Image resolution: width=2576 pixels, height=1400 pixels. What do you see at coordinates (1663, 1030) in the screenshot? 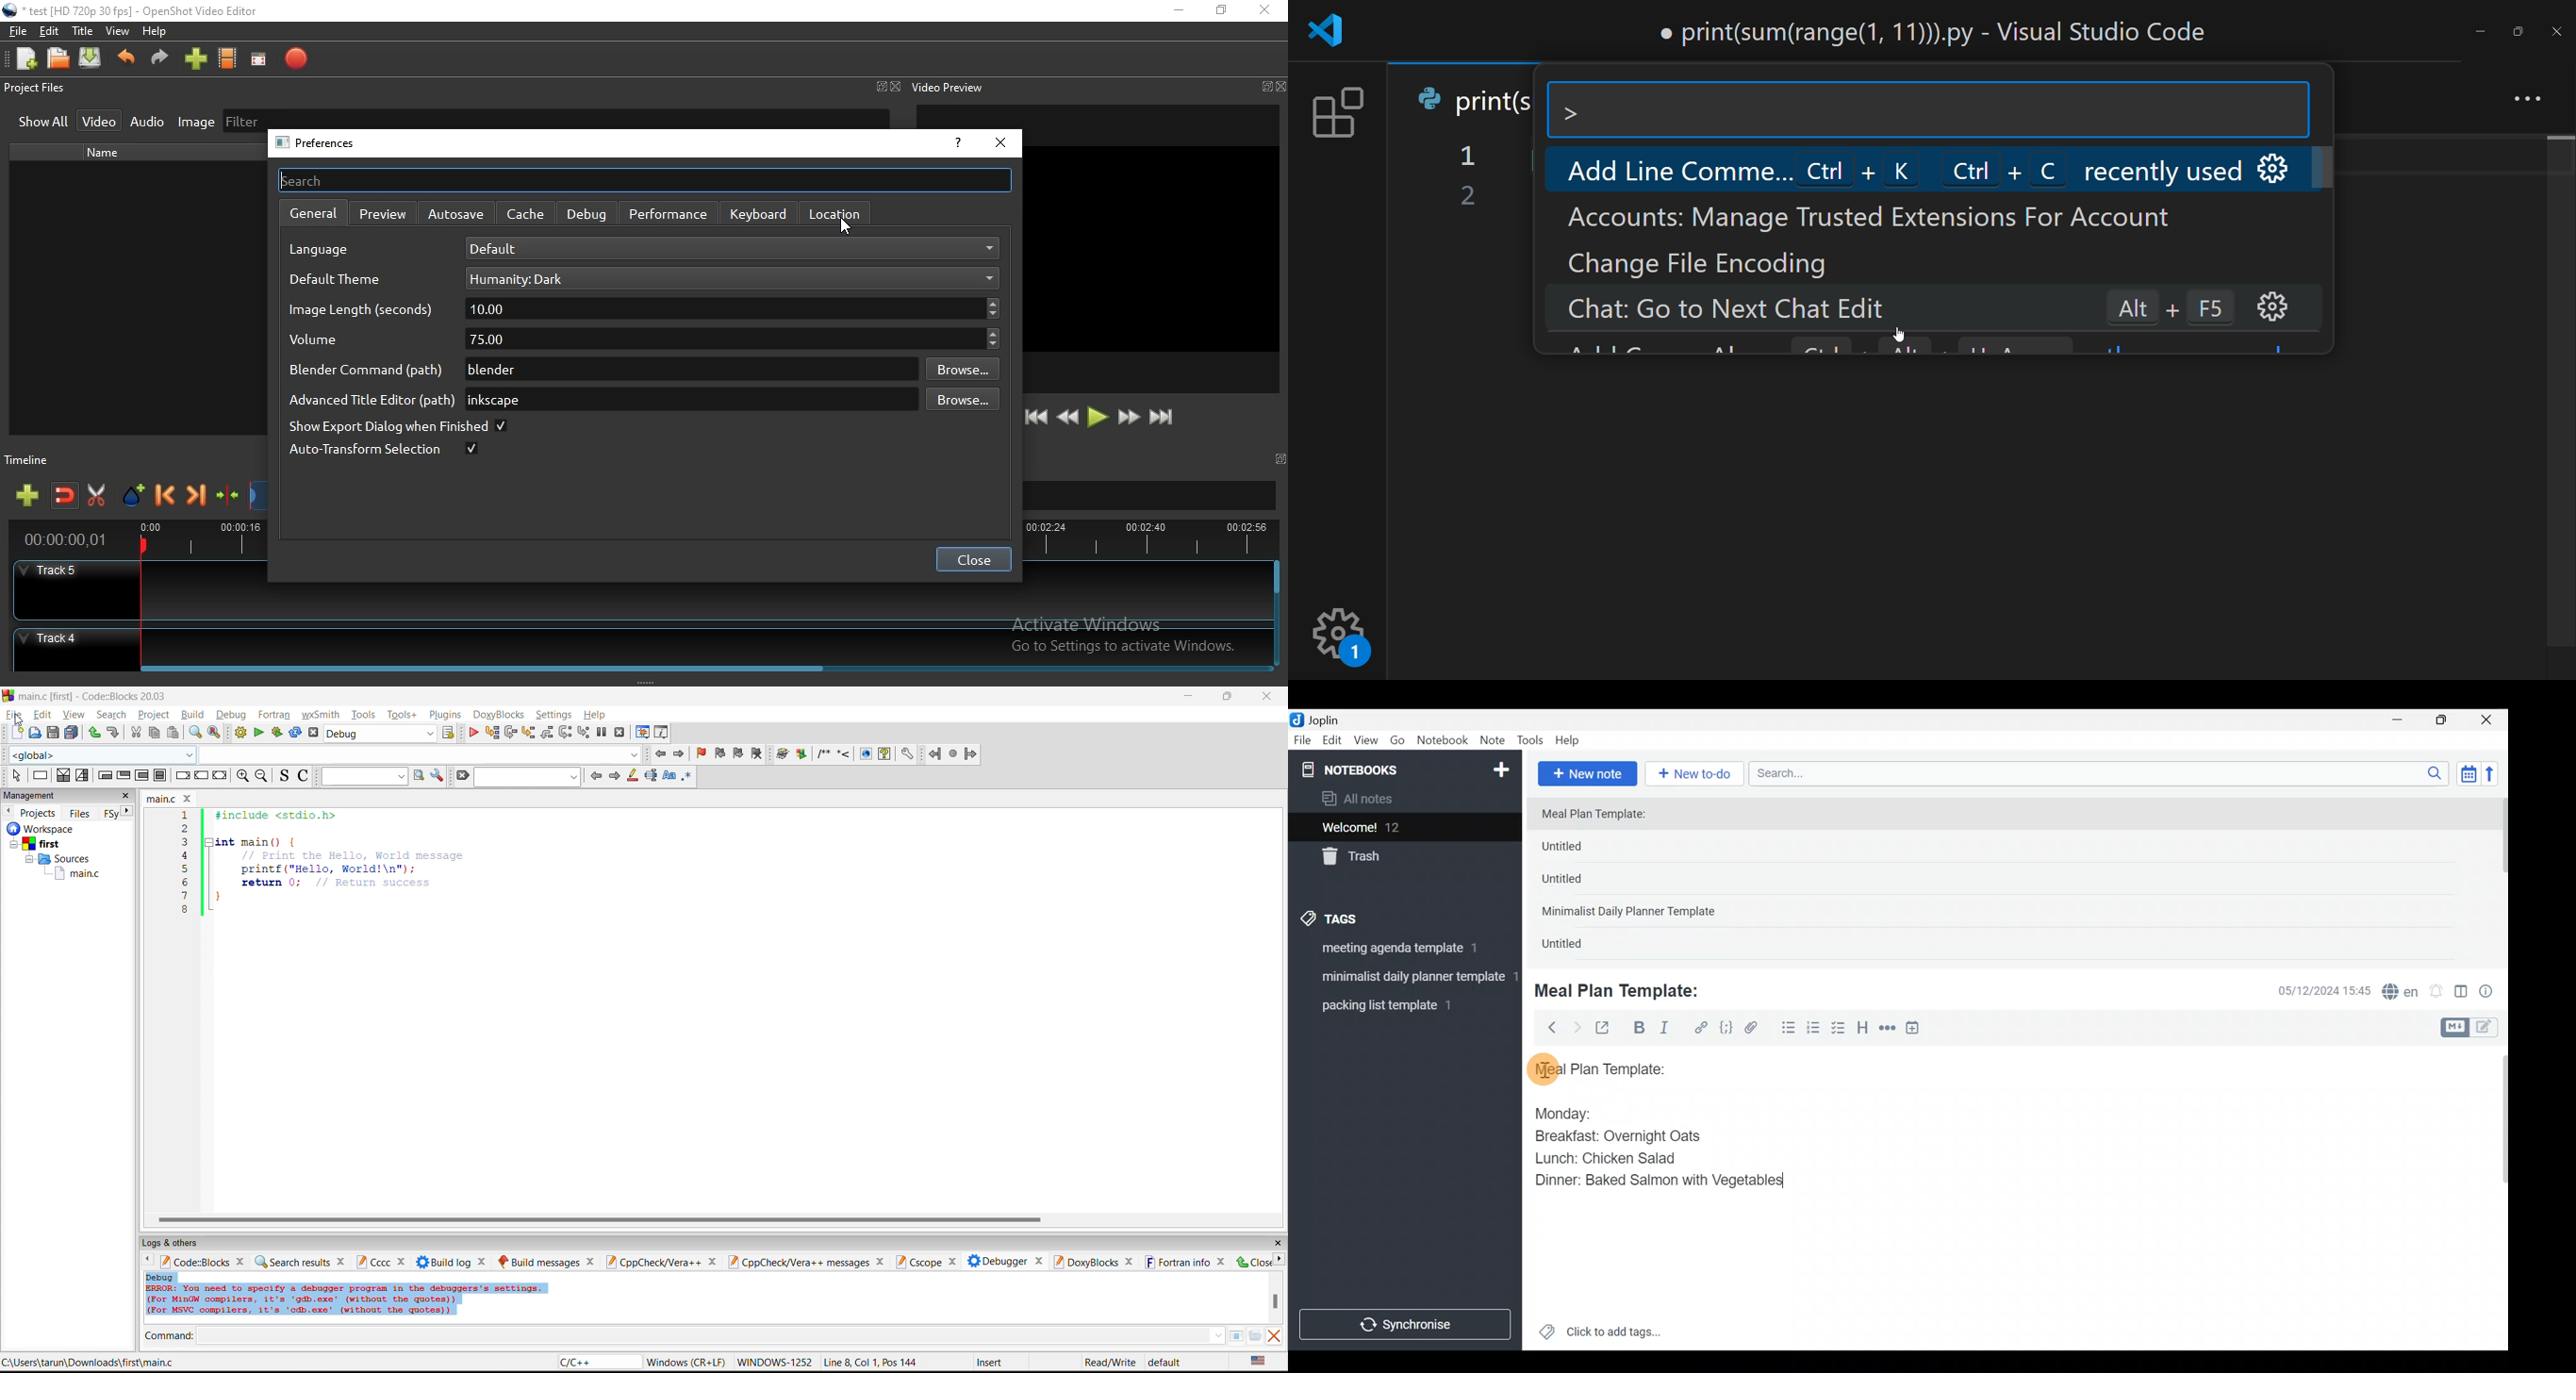
I see `Italic` at bounding box center [1663, 1030].